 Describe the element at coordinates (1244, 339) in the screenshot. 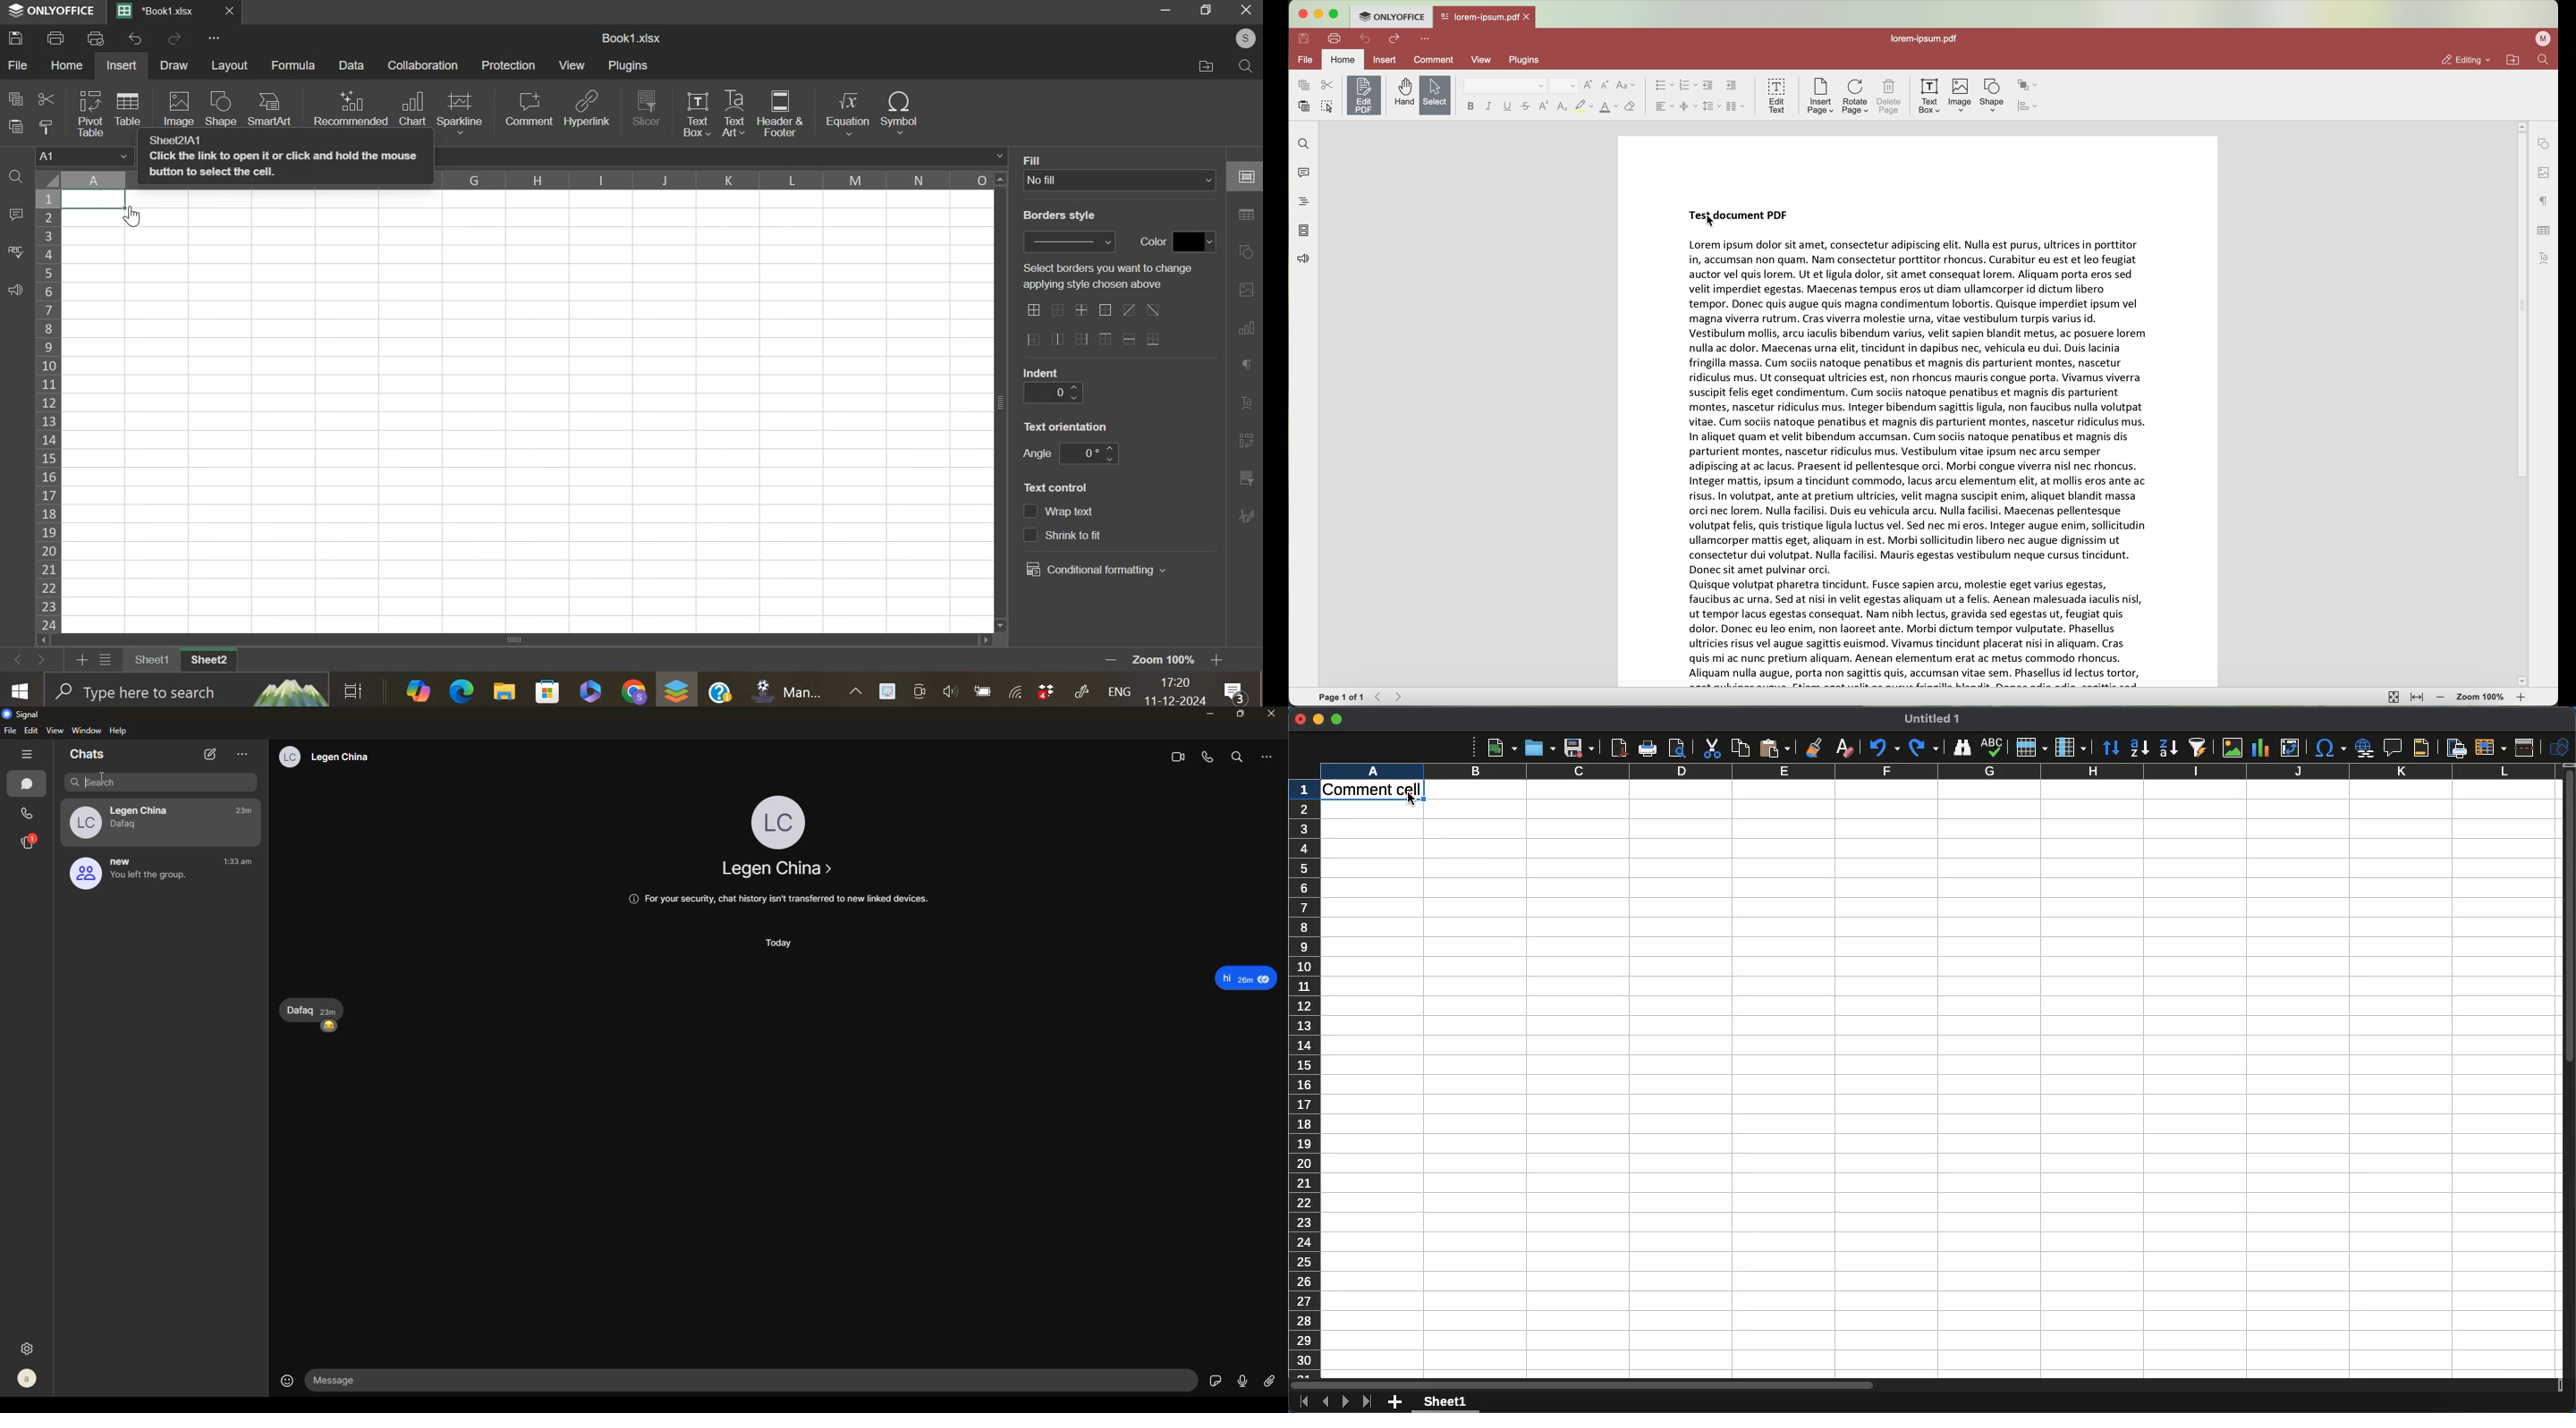

I see `right side bar` at that location.